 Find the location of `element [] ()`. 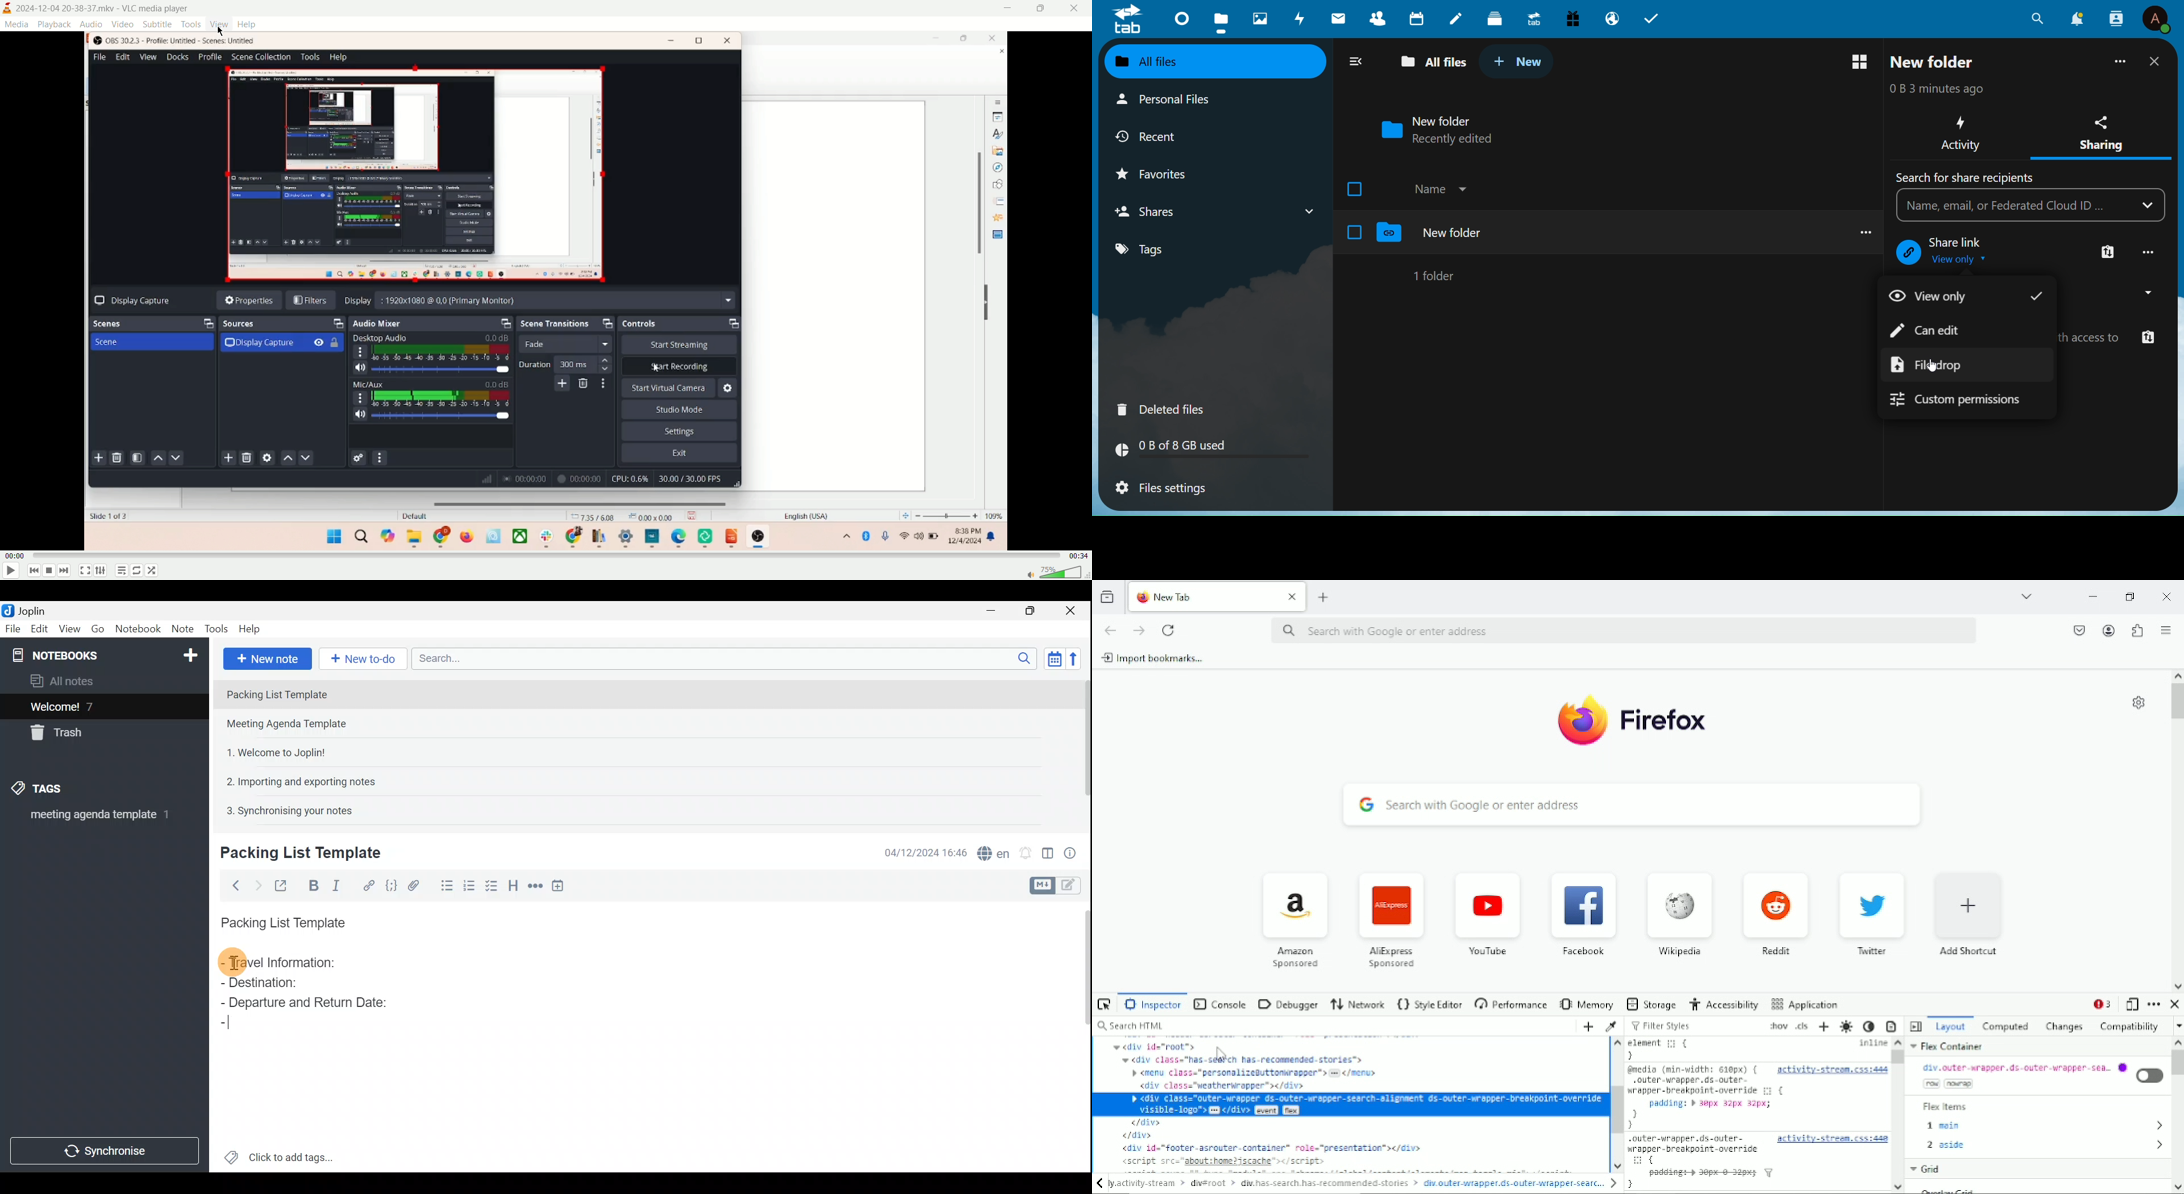

element [] () is located at coordinates (1661, 1049).